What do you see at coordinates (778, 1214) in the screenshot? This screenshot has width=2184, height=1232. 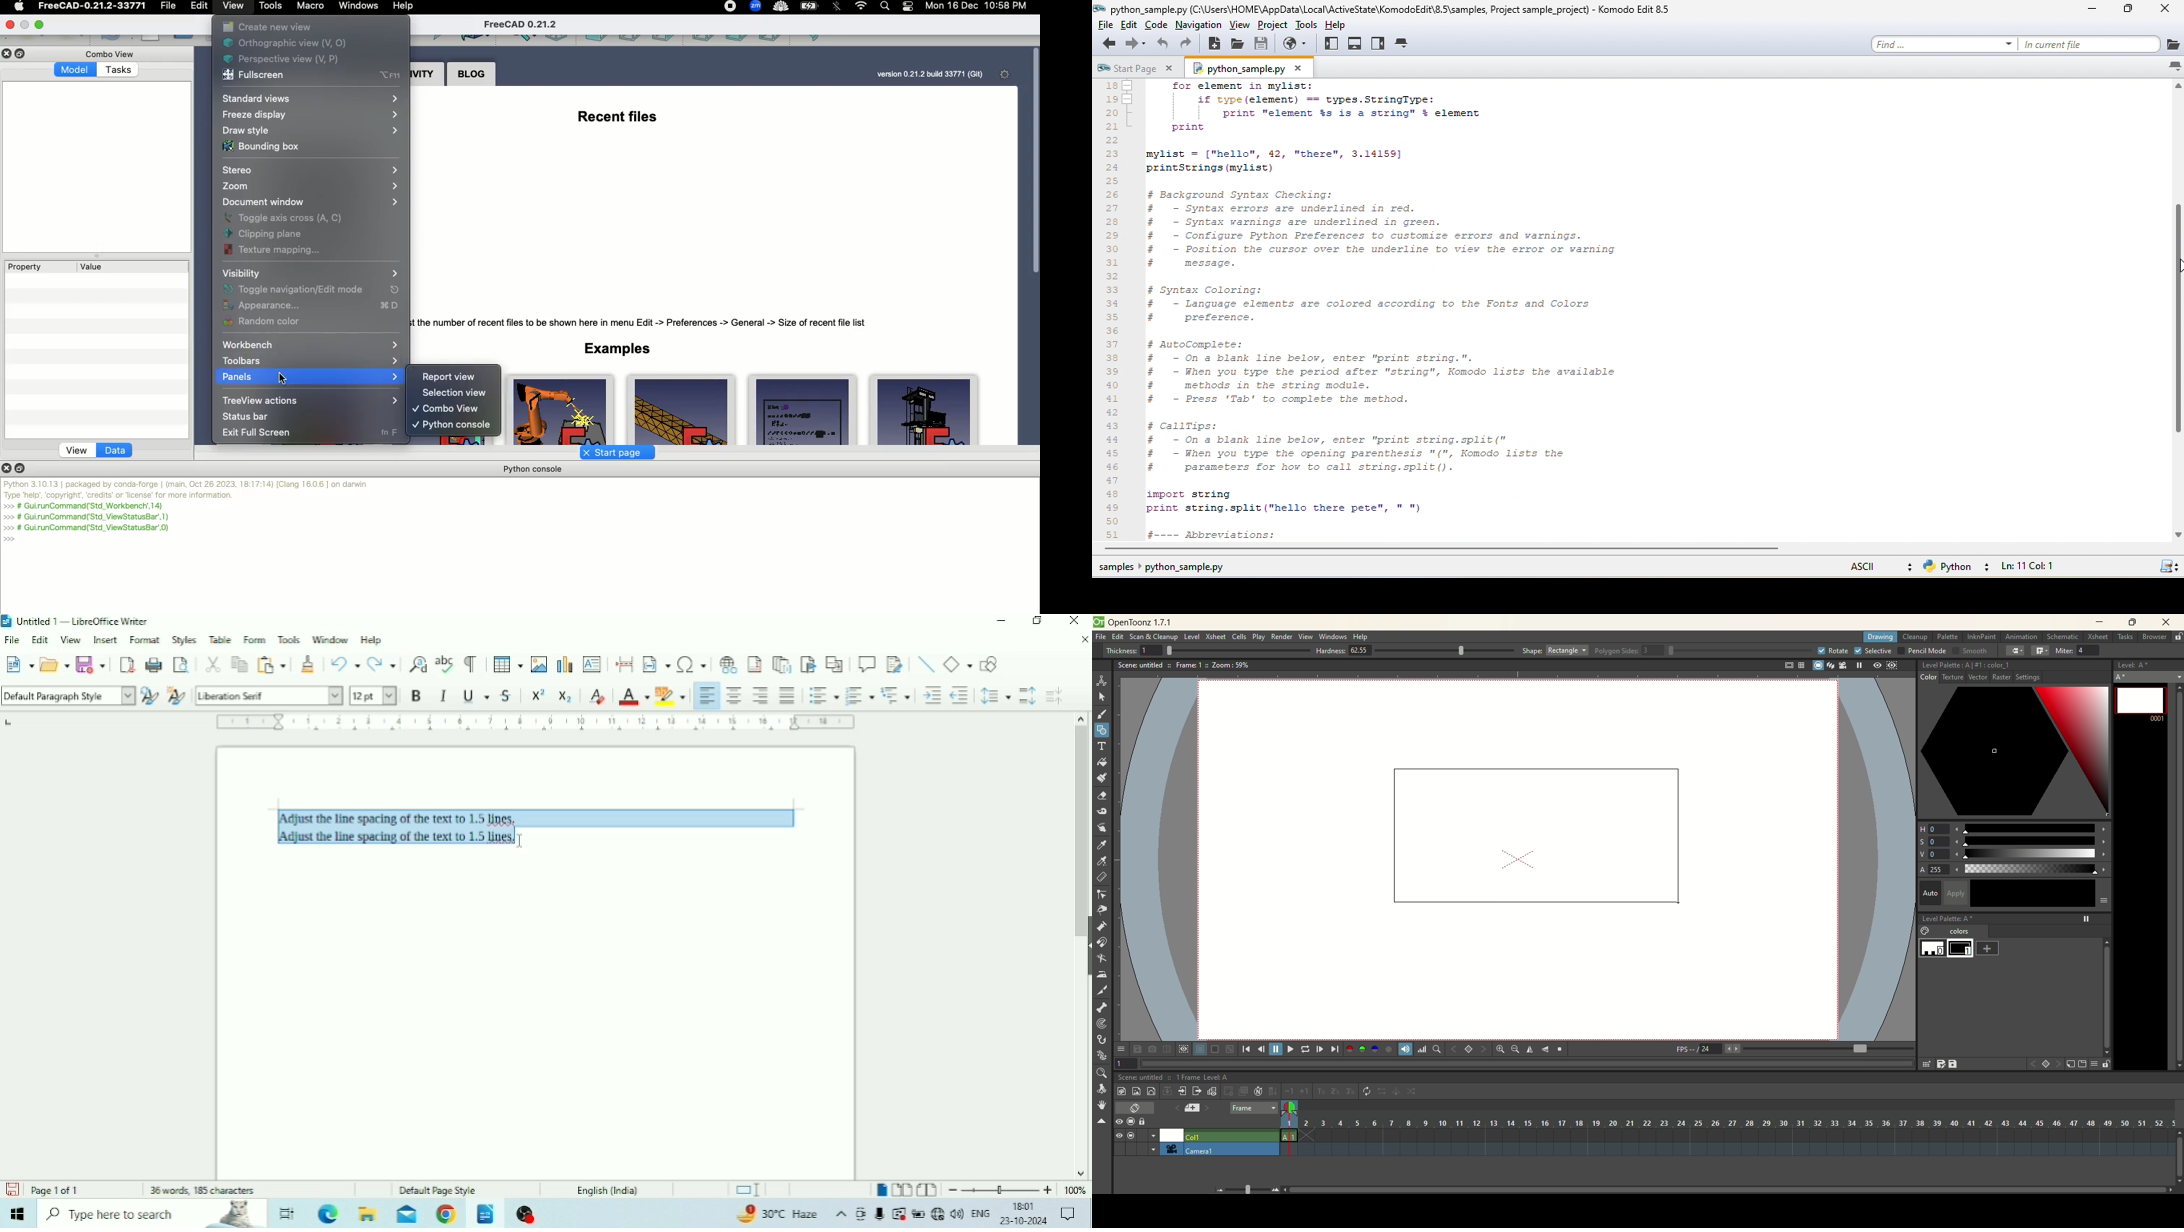 I see `Temperature` at bounding box center [778, 1214].